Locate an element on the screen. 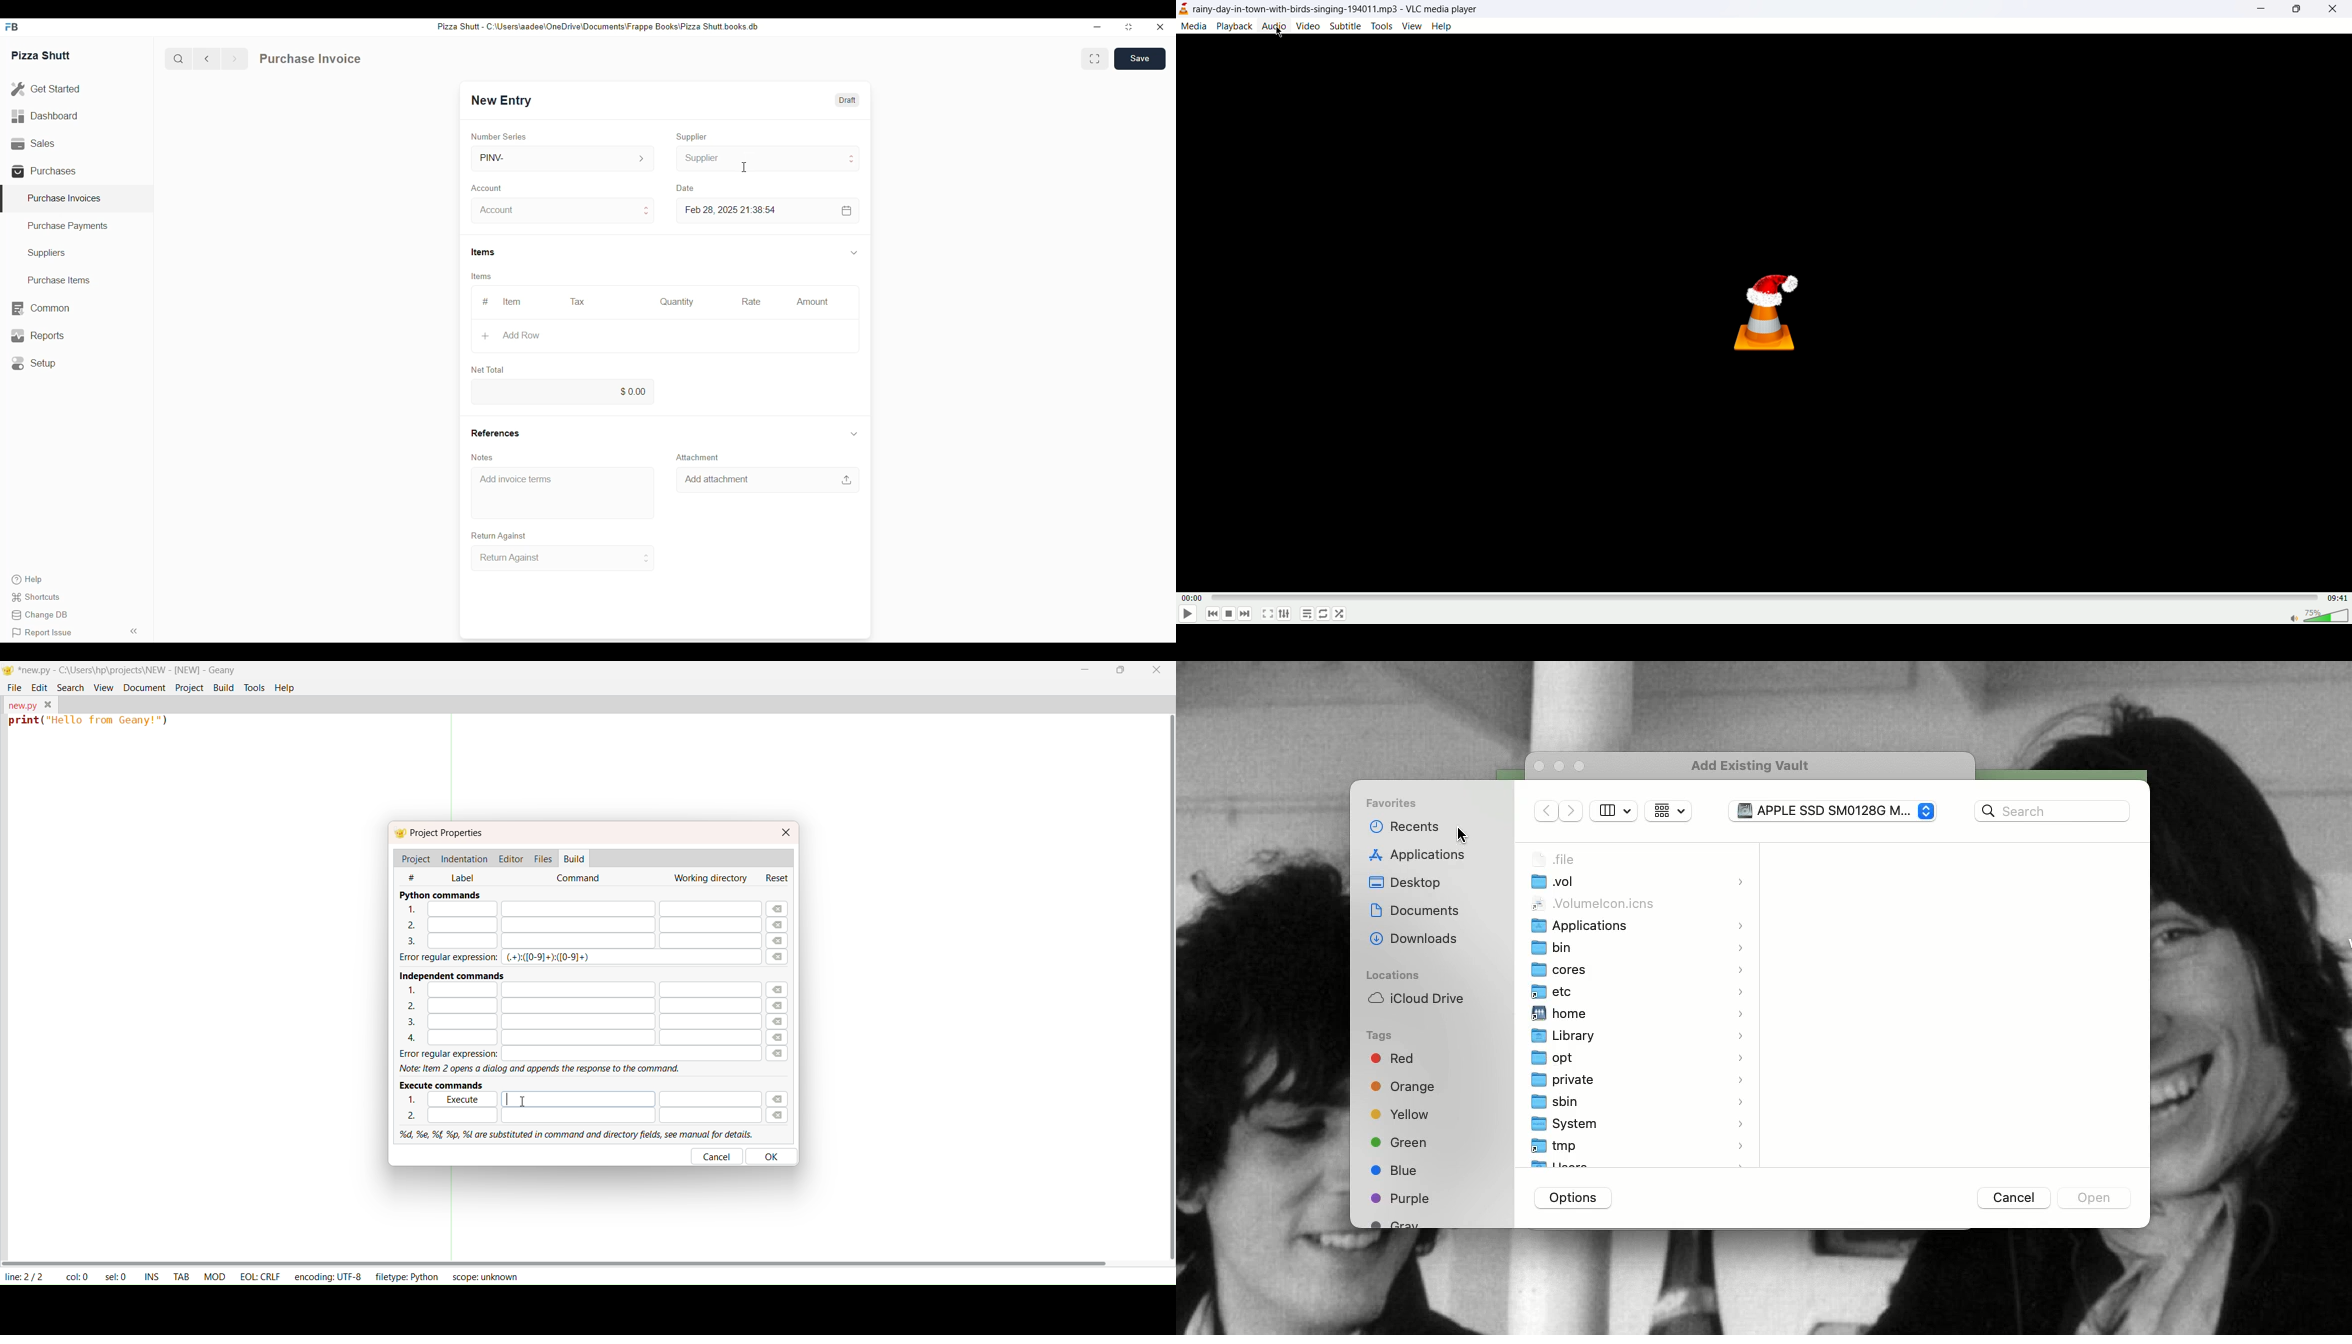  reset is located at coordinates (779, 878).